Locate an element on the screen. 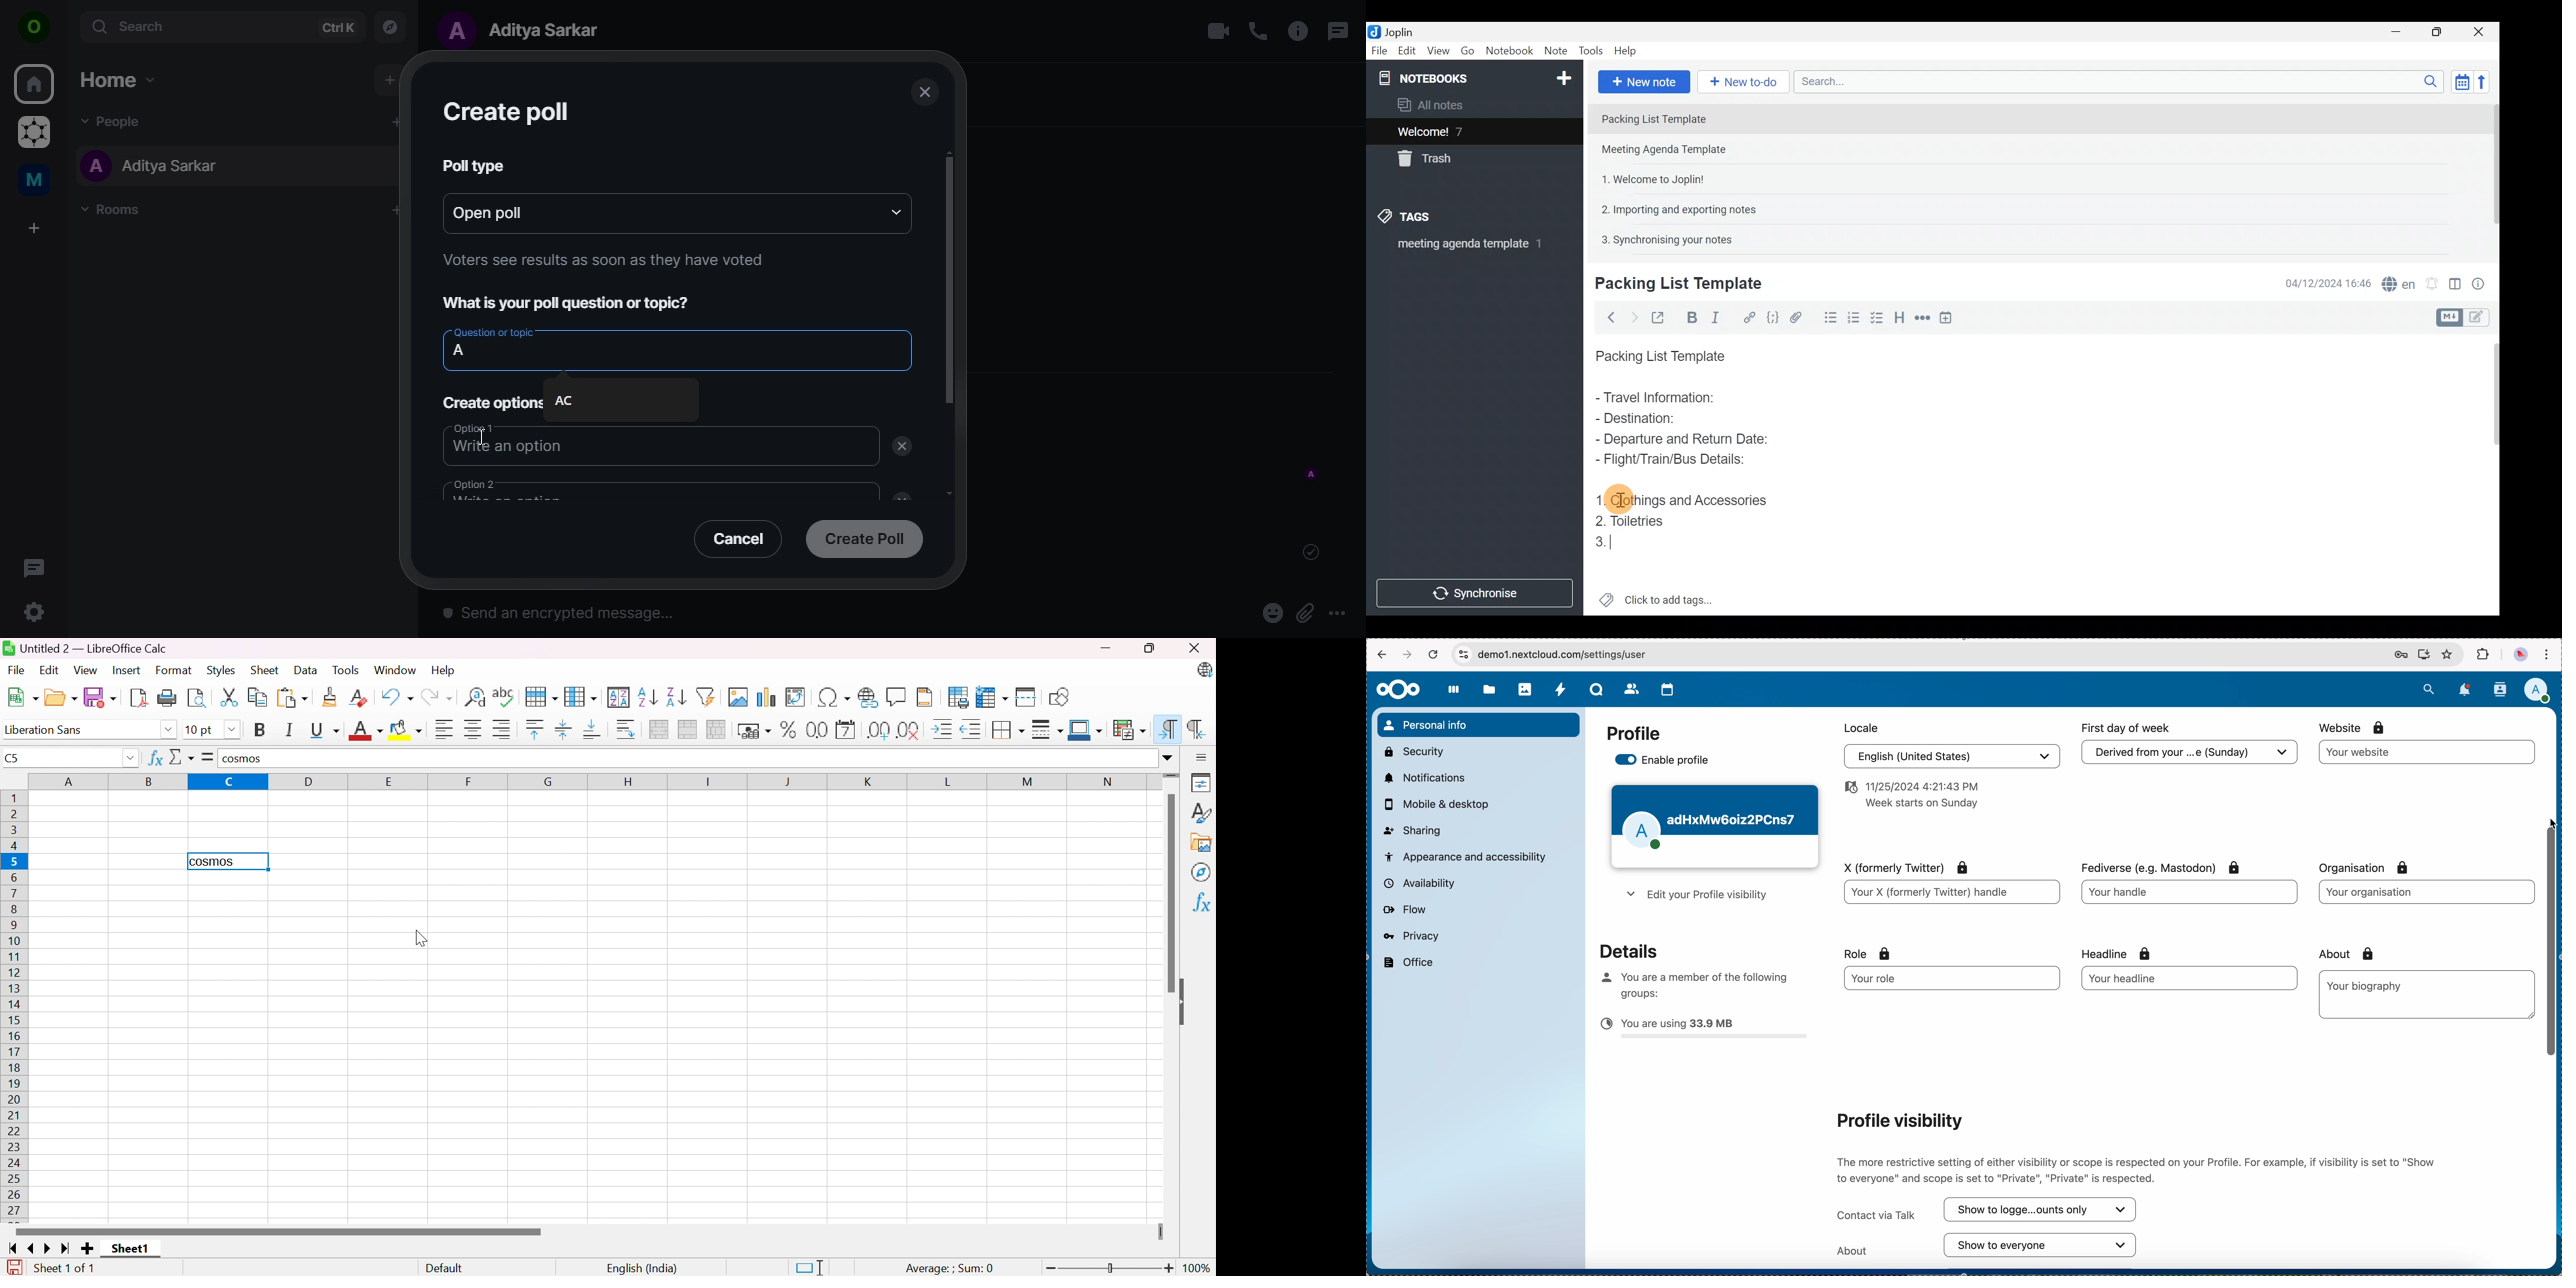 Image resolution: width=2576 pixels, height=1288 pixels. Note properties is located at coordinates (2482, 282).